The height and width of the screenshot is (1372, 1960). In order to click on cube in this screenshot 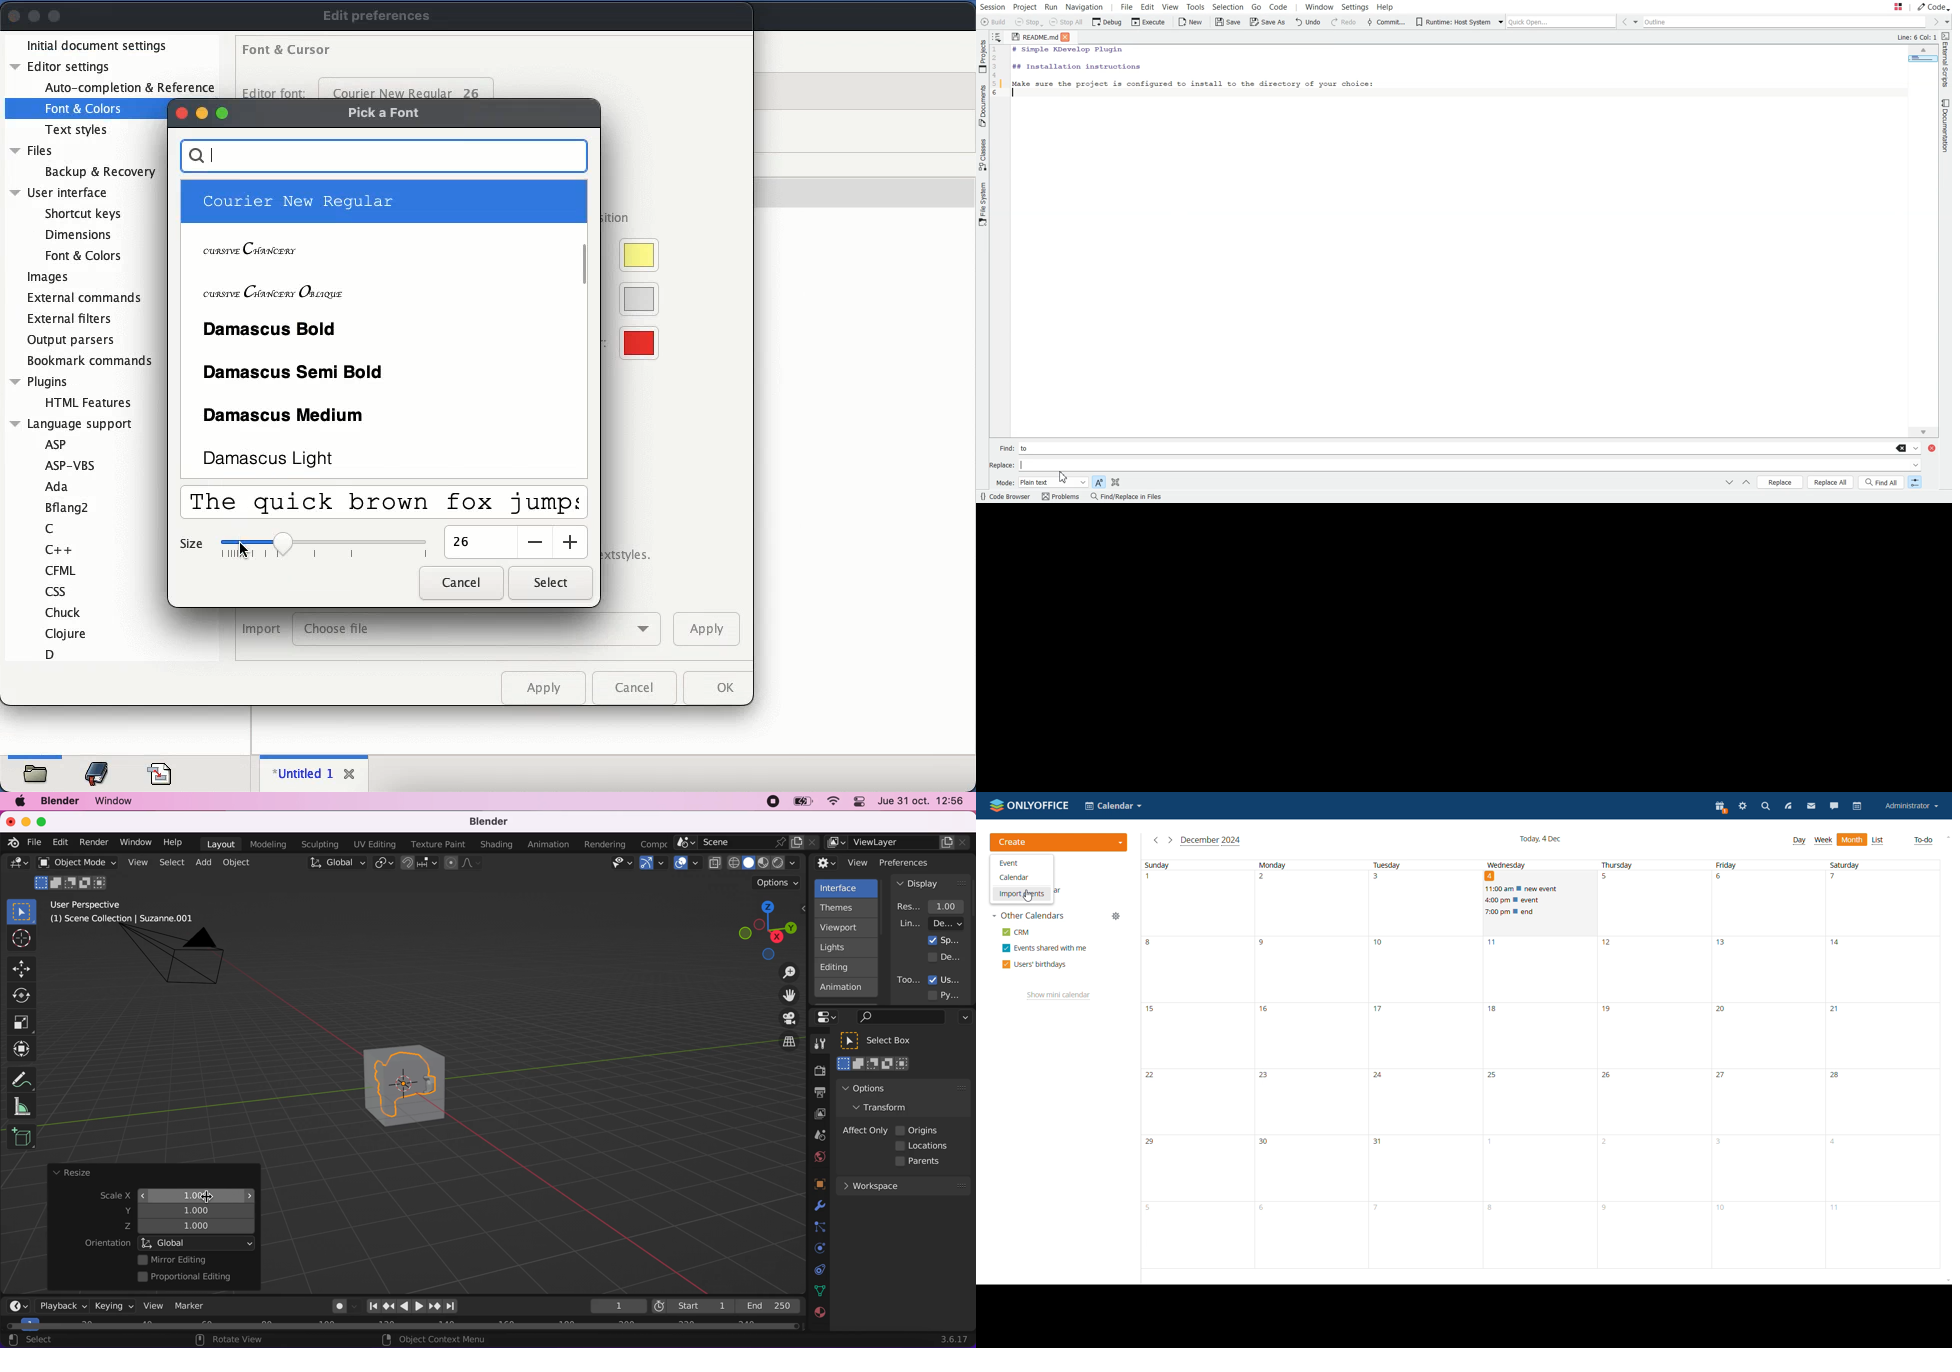, I will do `click(422, 1087)`.